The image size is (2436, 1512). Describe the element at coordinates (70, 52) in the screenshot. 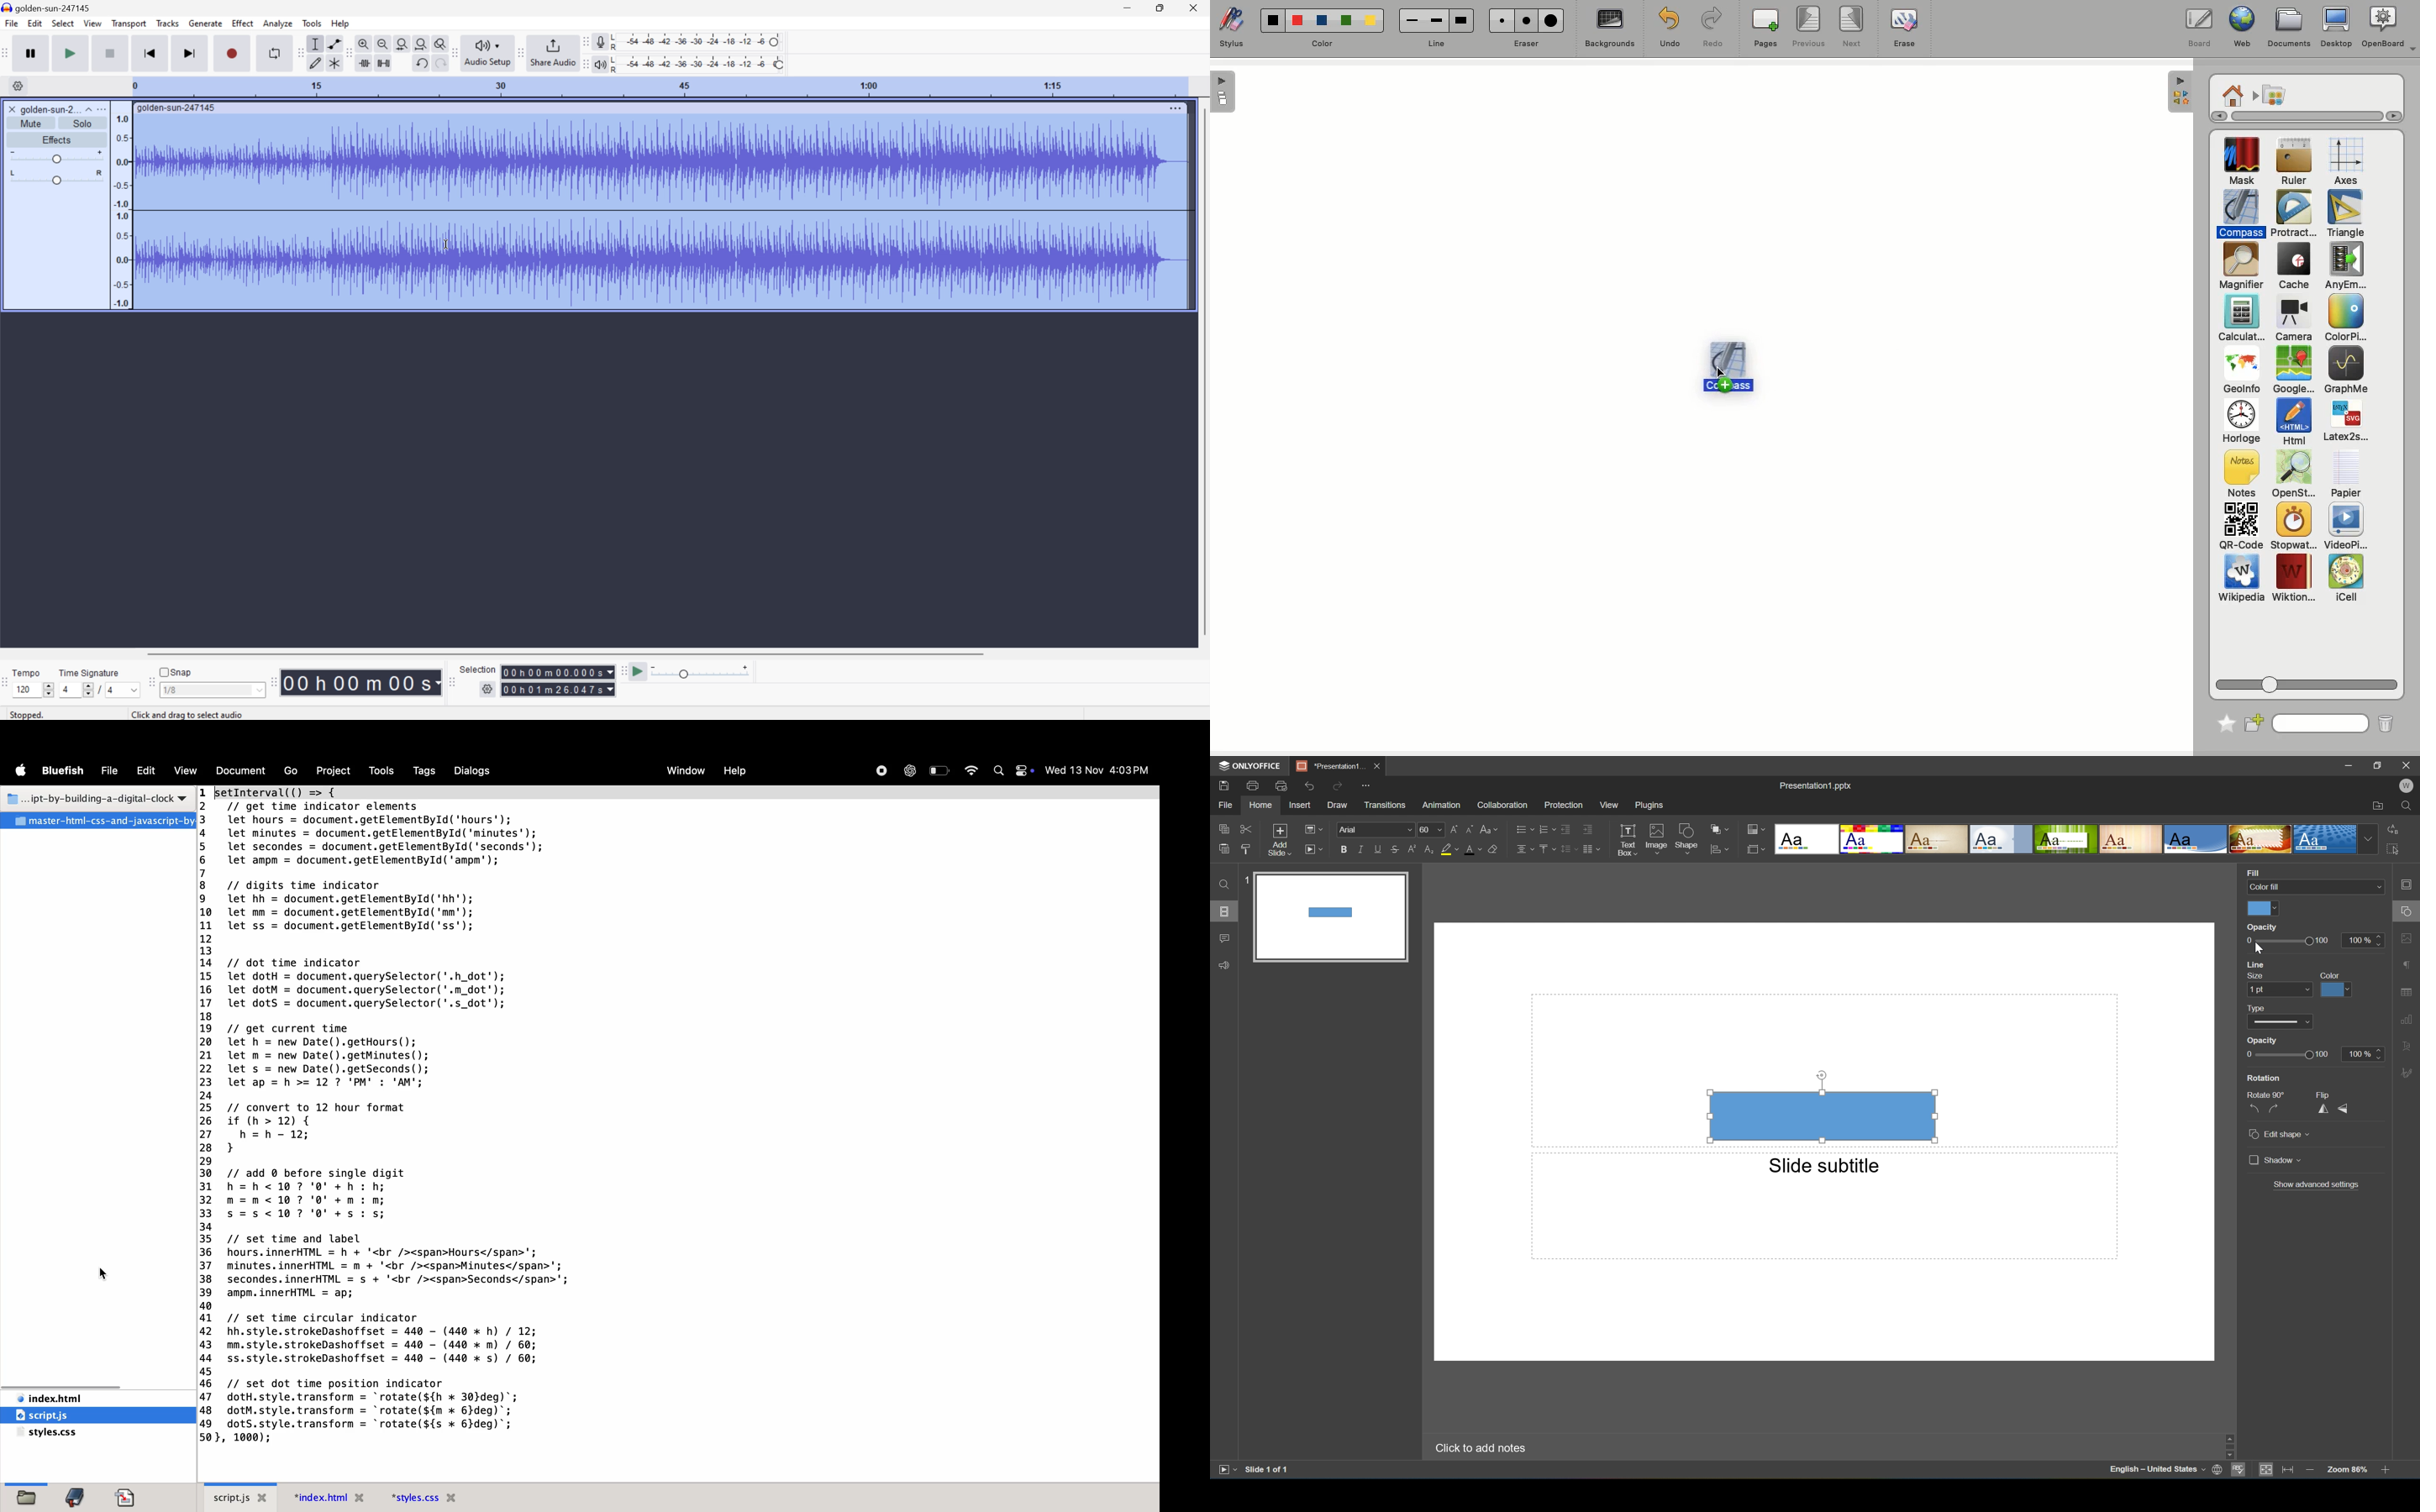

I see `Play` at that location.